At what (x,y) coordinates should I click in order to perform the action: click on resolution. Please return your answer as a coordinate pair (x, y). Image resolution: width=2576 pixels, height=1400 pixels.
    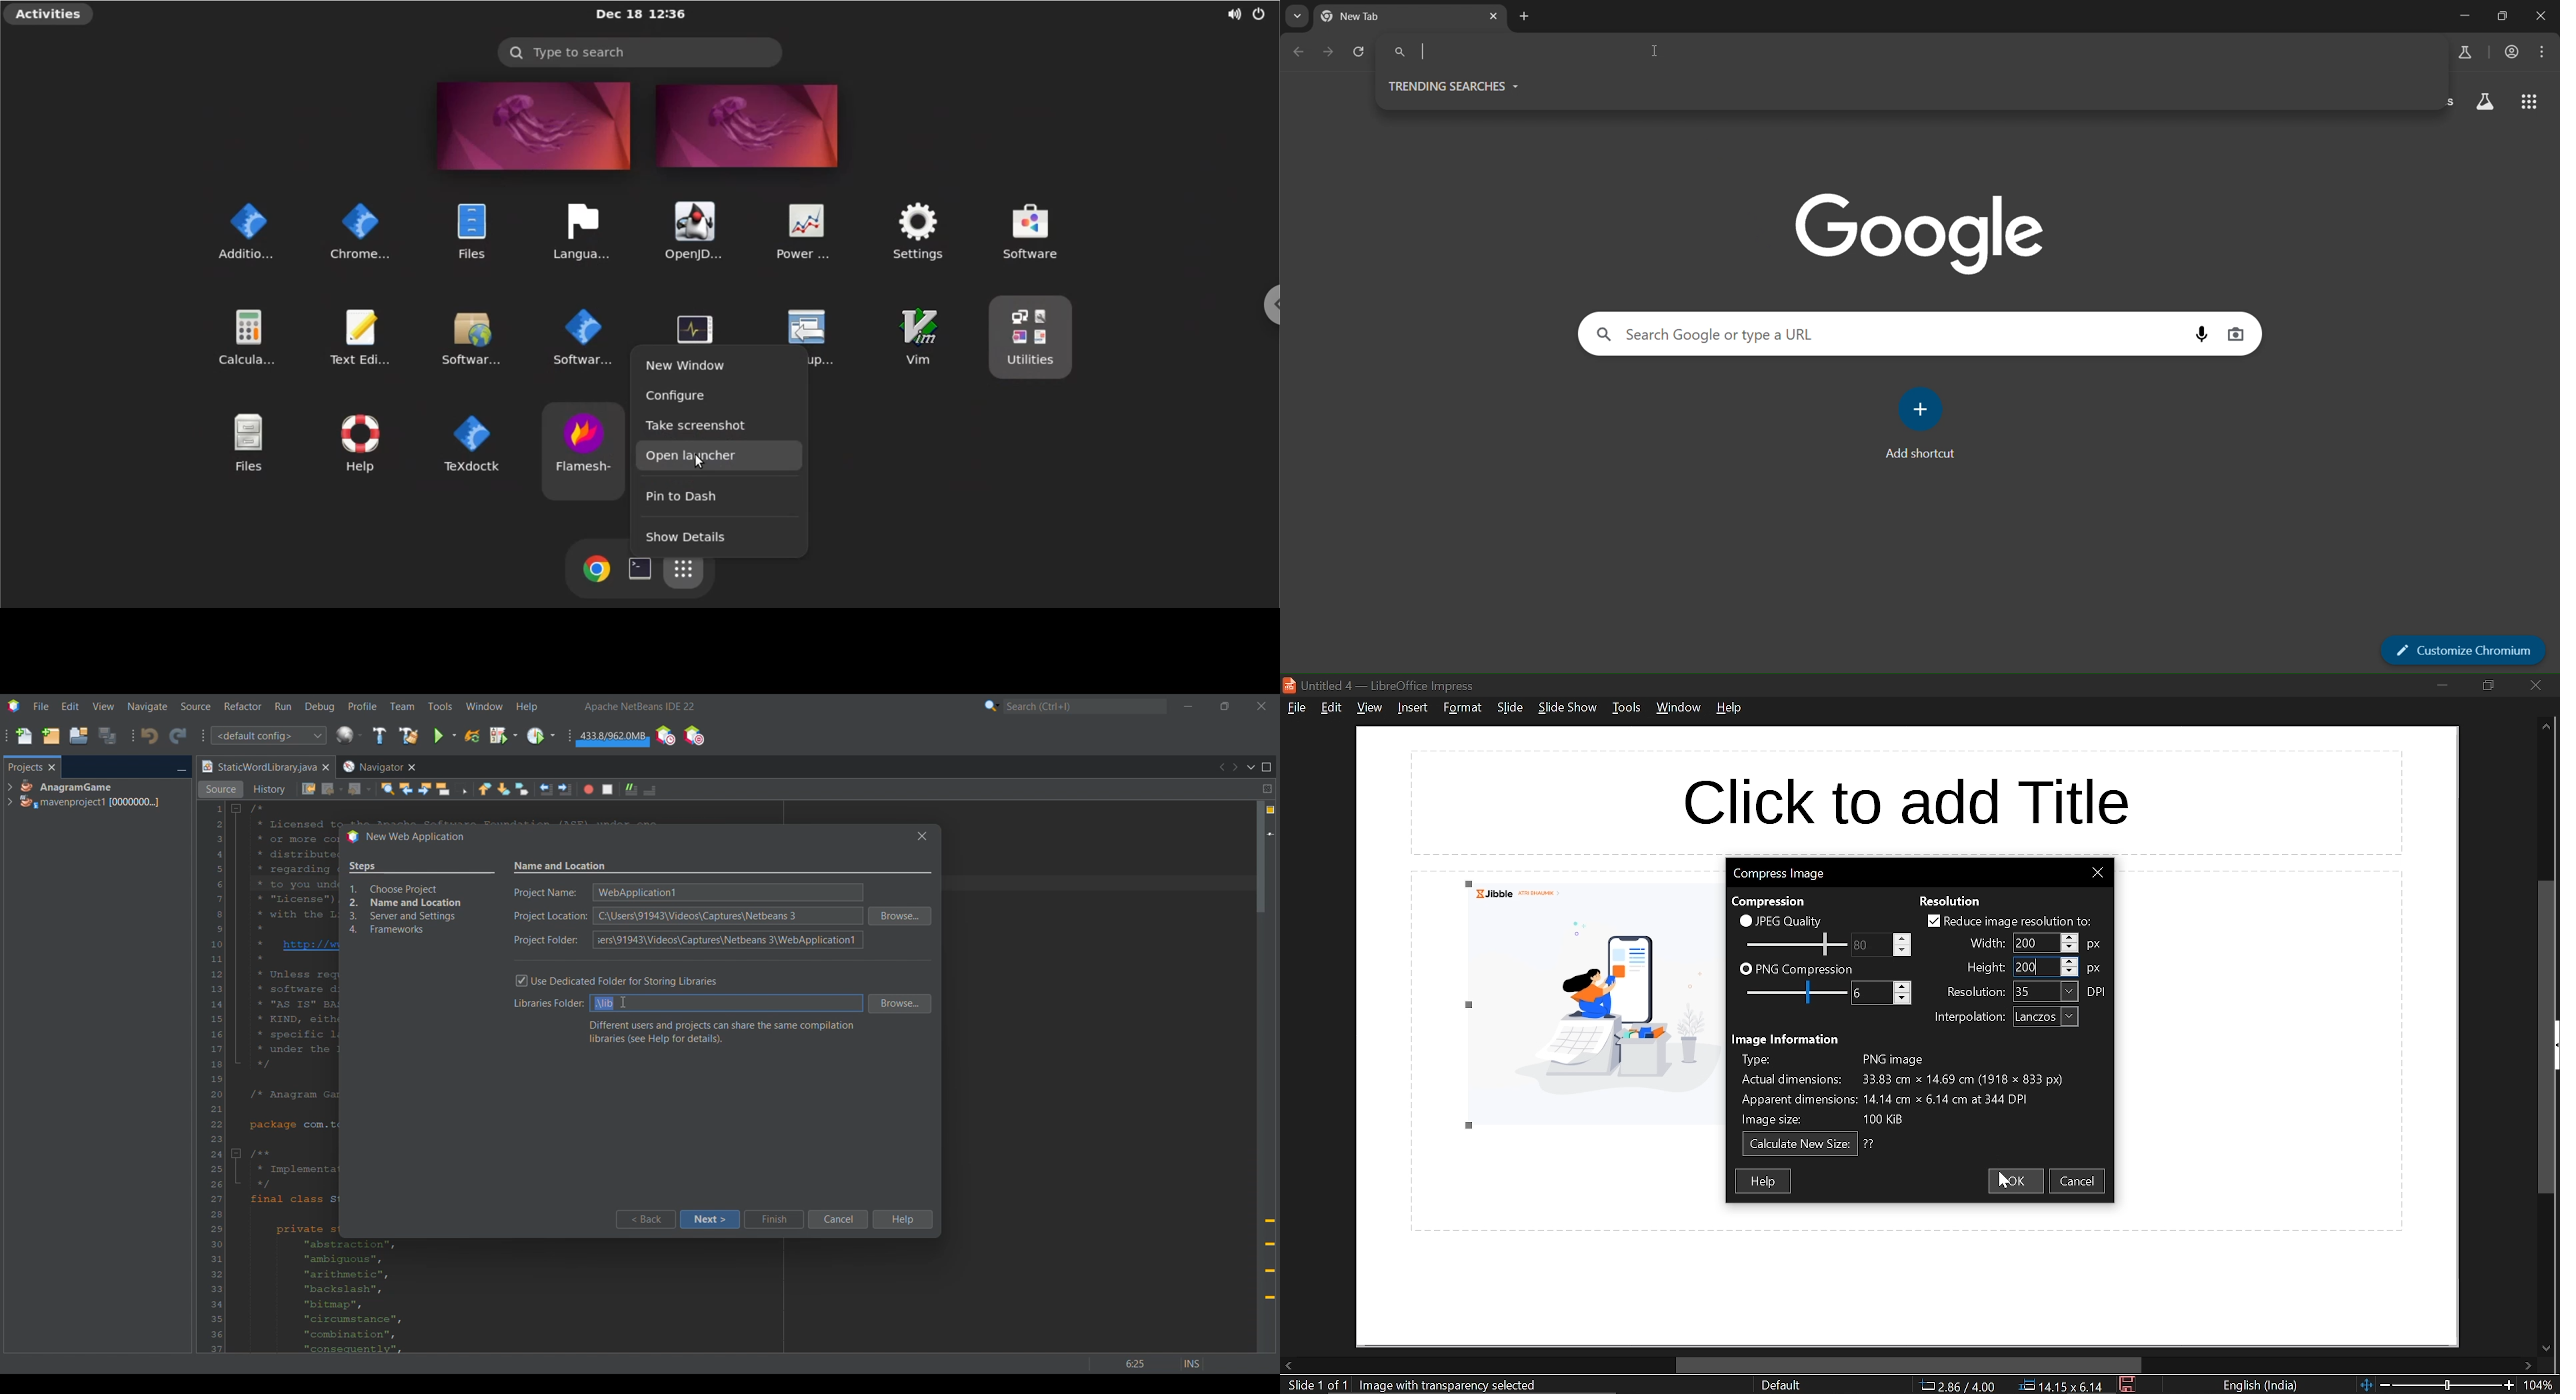
    Looking at the image, I should click on (1975, 991).